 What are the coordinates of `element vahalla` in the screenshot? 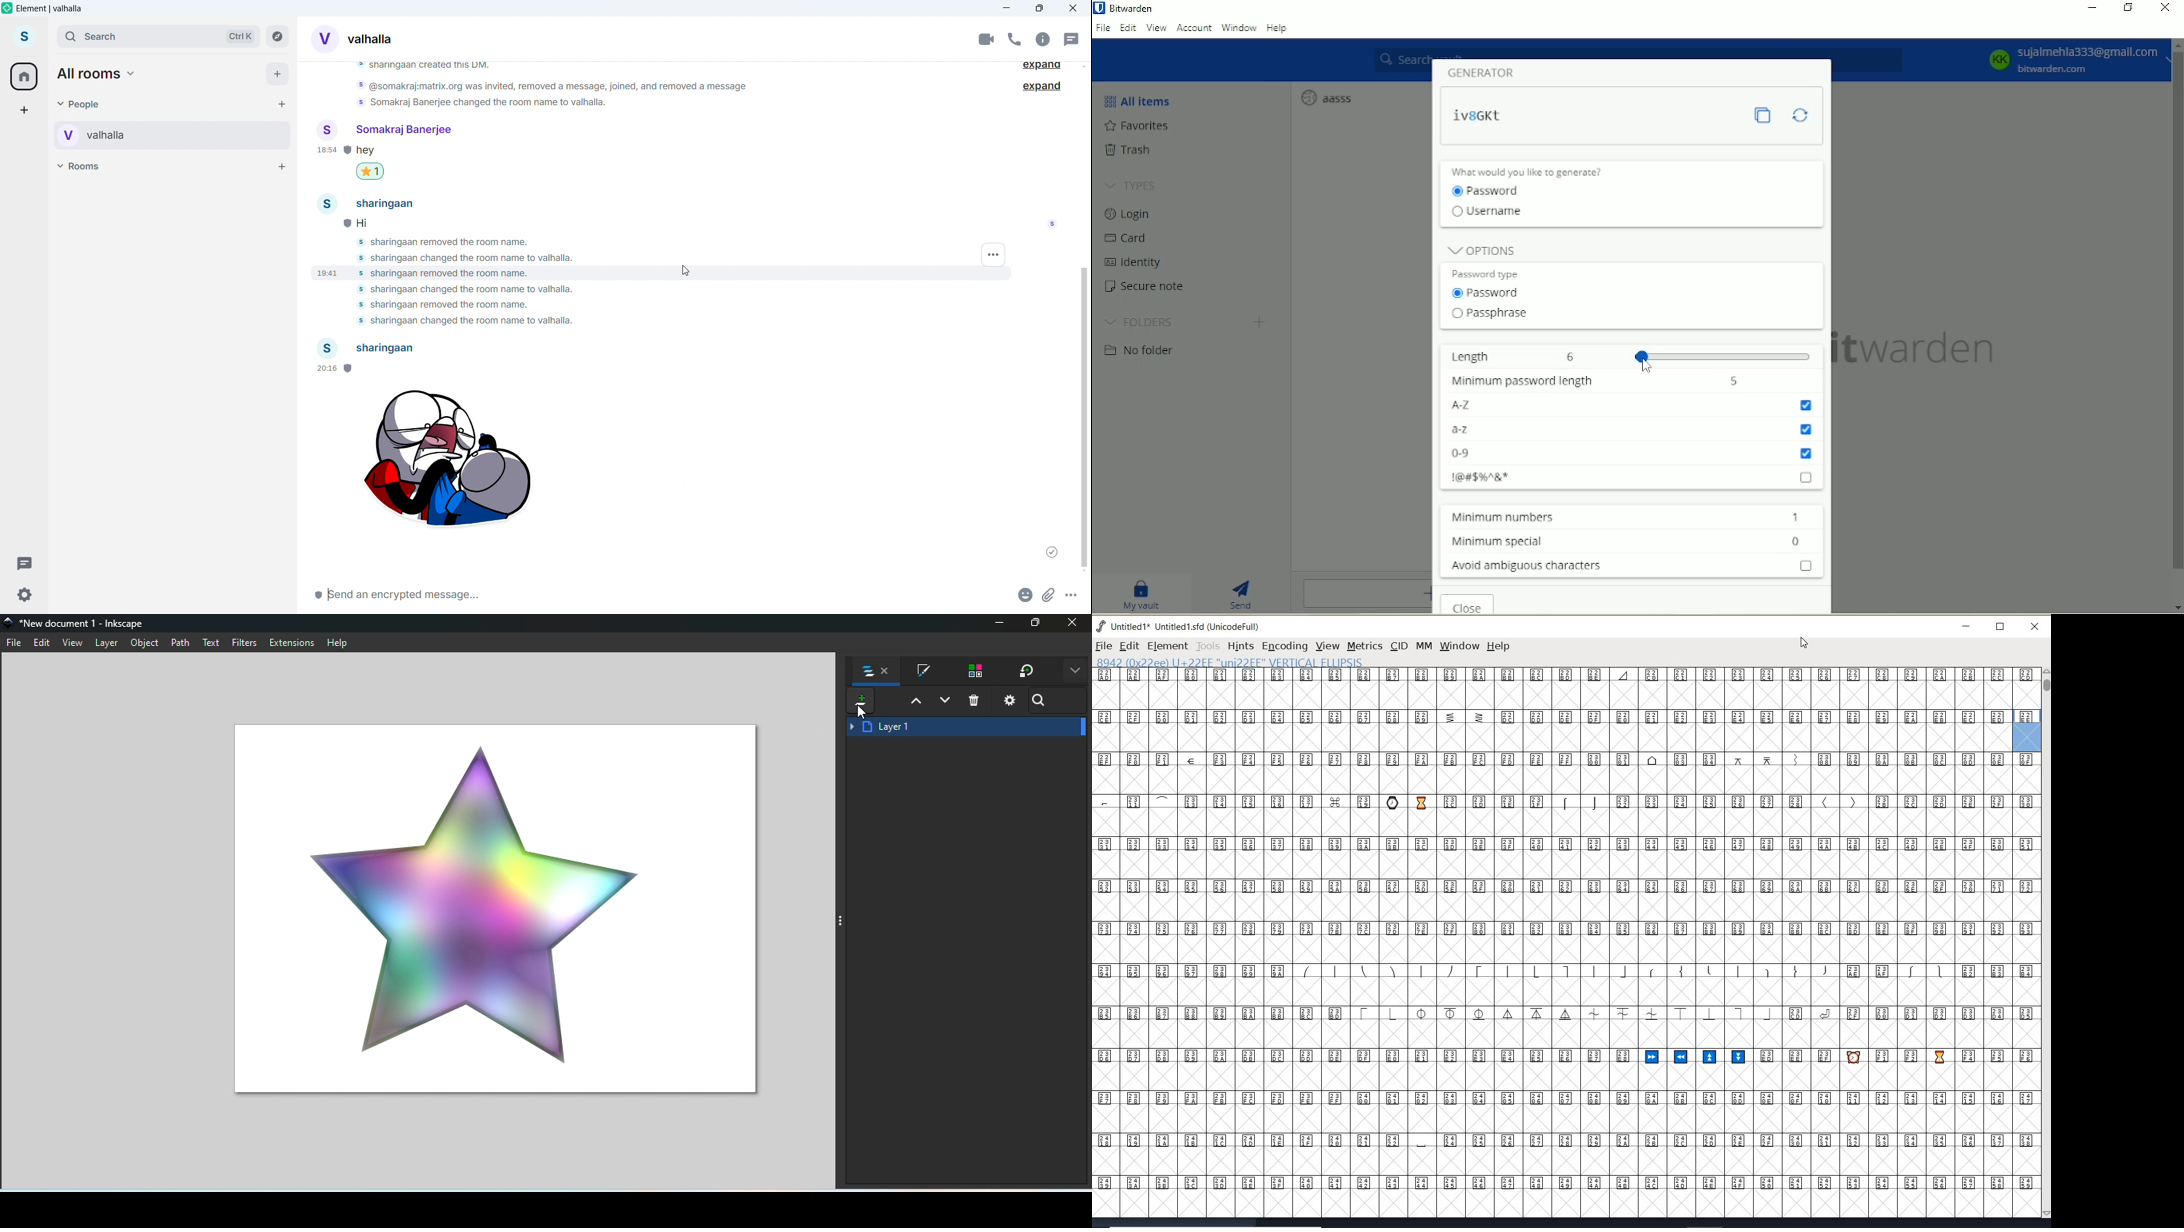 It's located at (50, 9).